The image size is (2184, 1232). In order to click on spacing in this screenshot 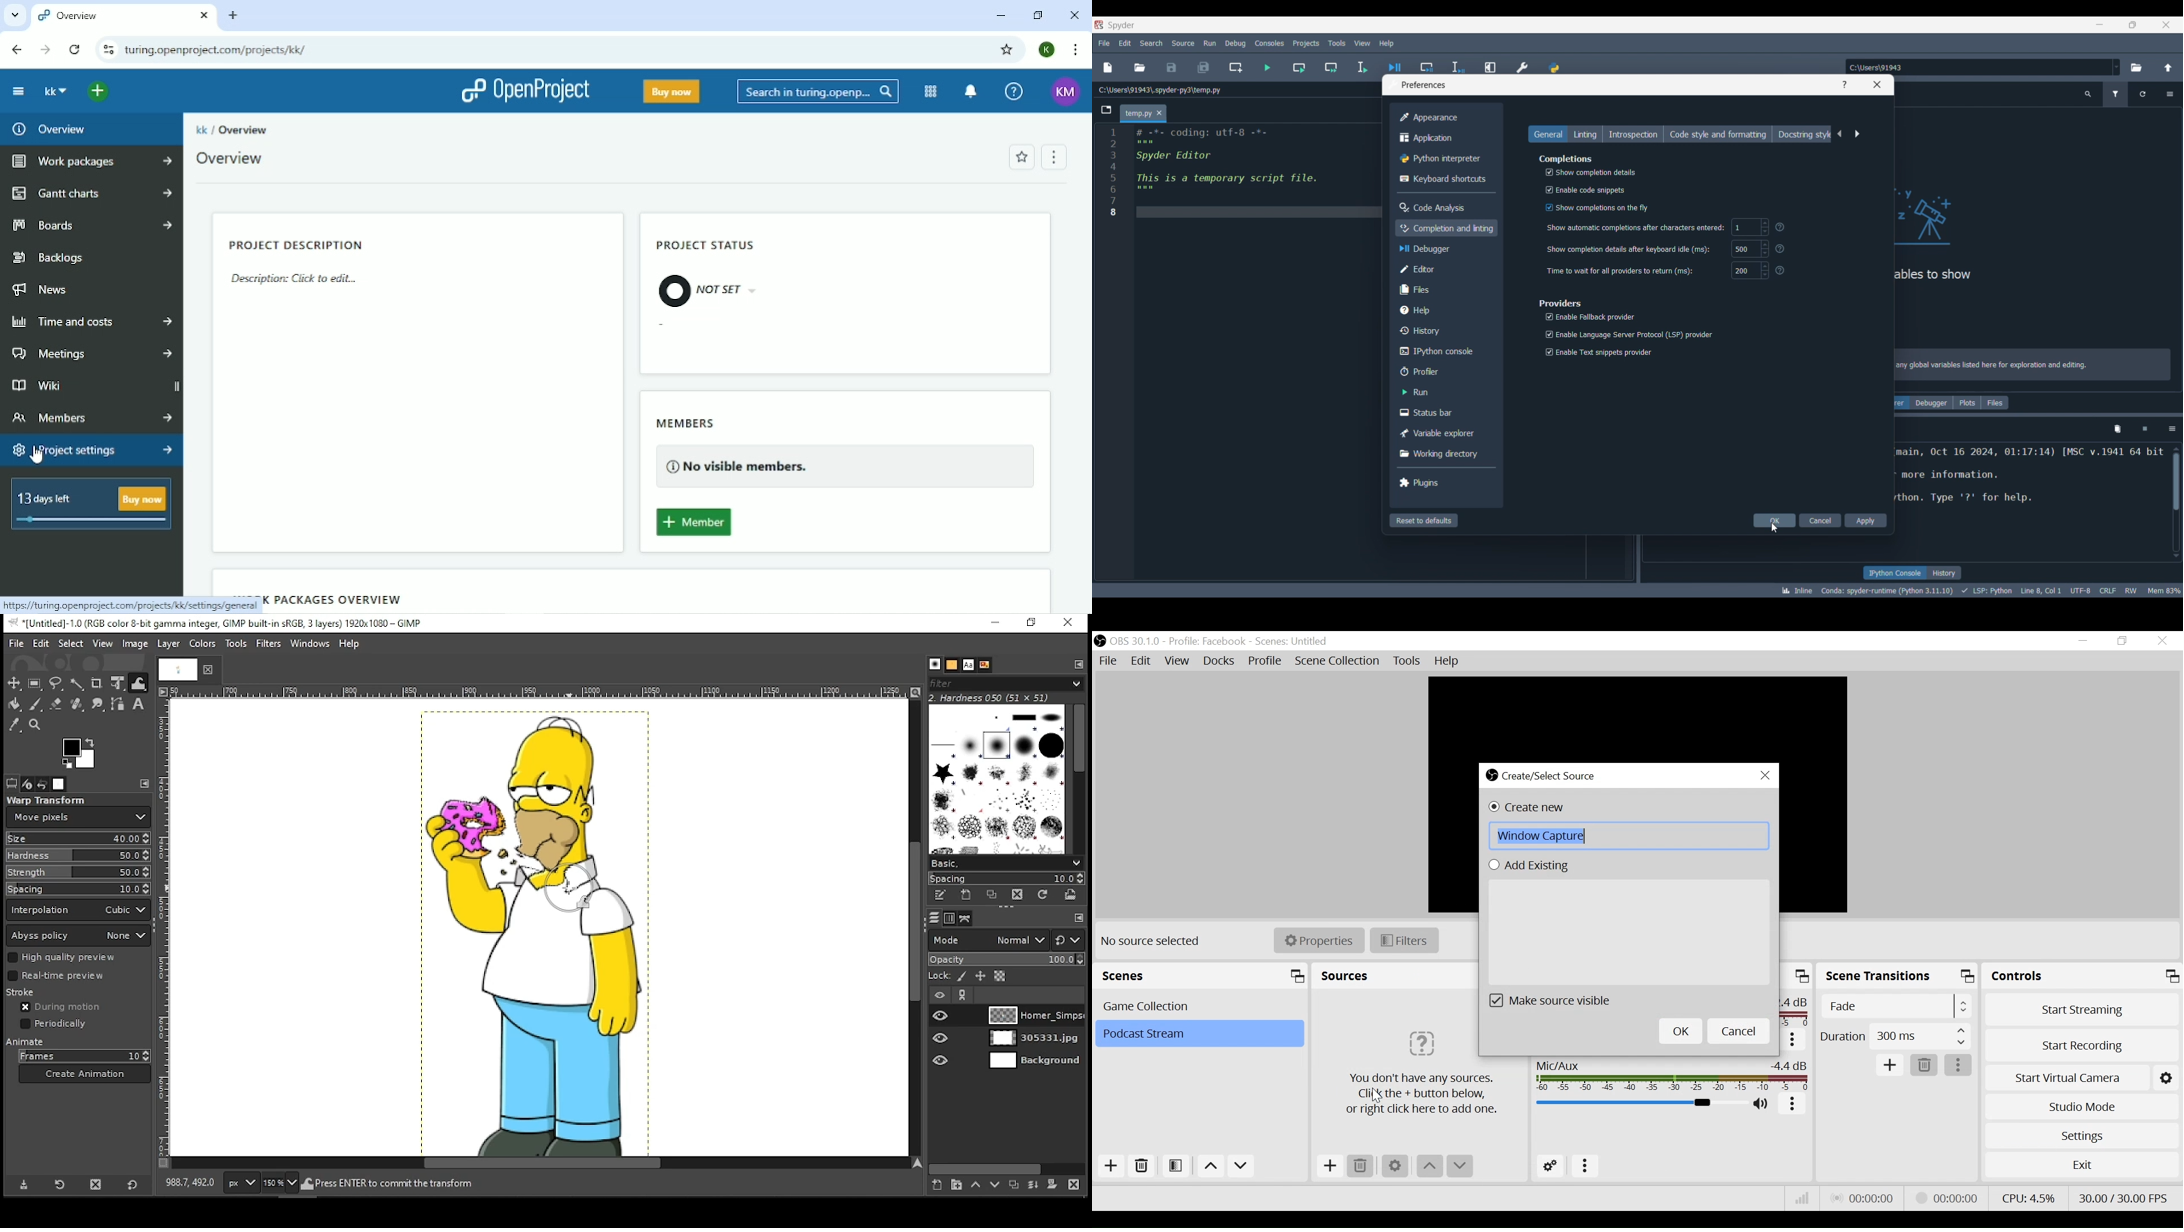, I will do `click(79, 888)`.